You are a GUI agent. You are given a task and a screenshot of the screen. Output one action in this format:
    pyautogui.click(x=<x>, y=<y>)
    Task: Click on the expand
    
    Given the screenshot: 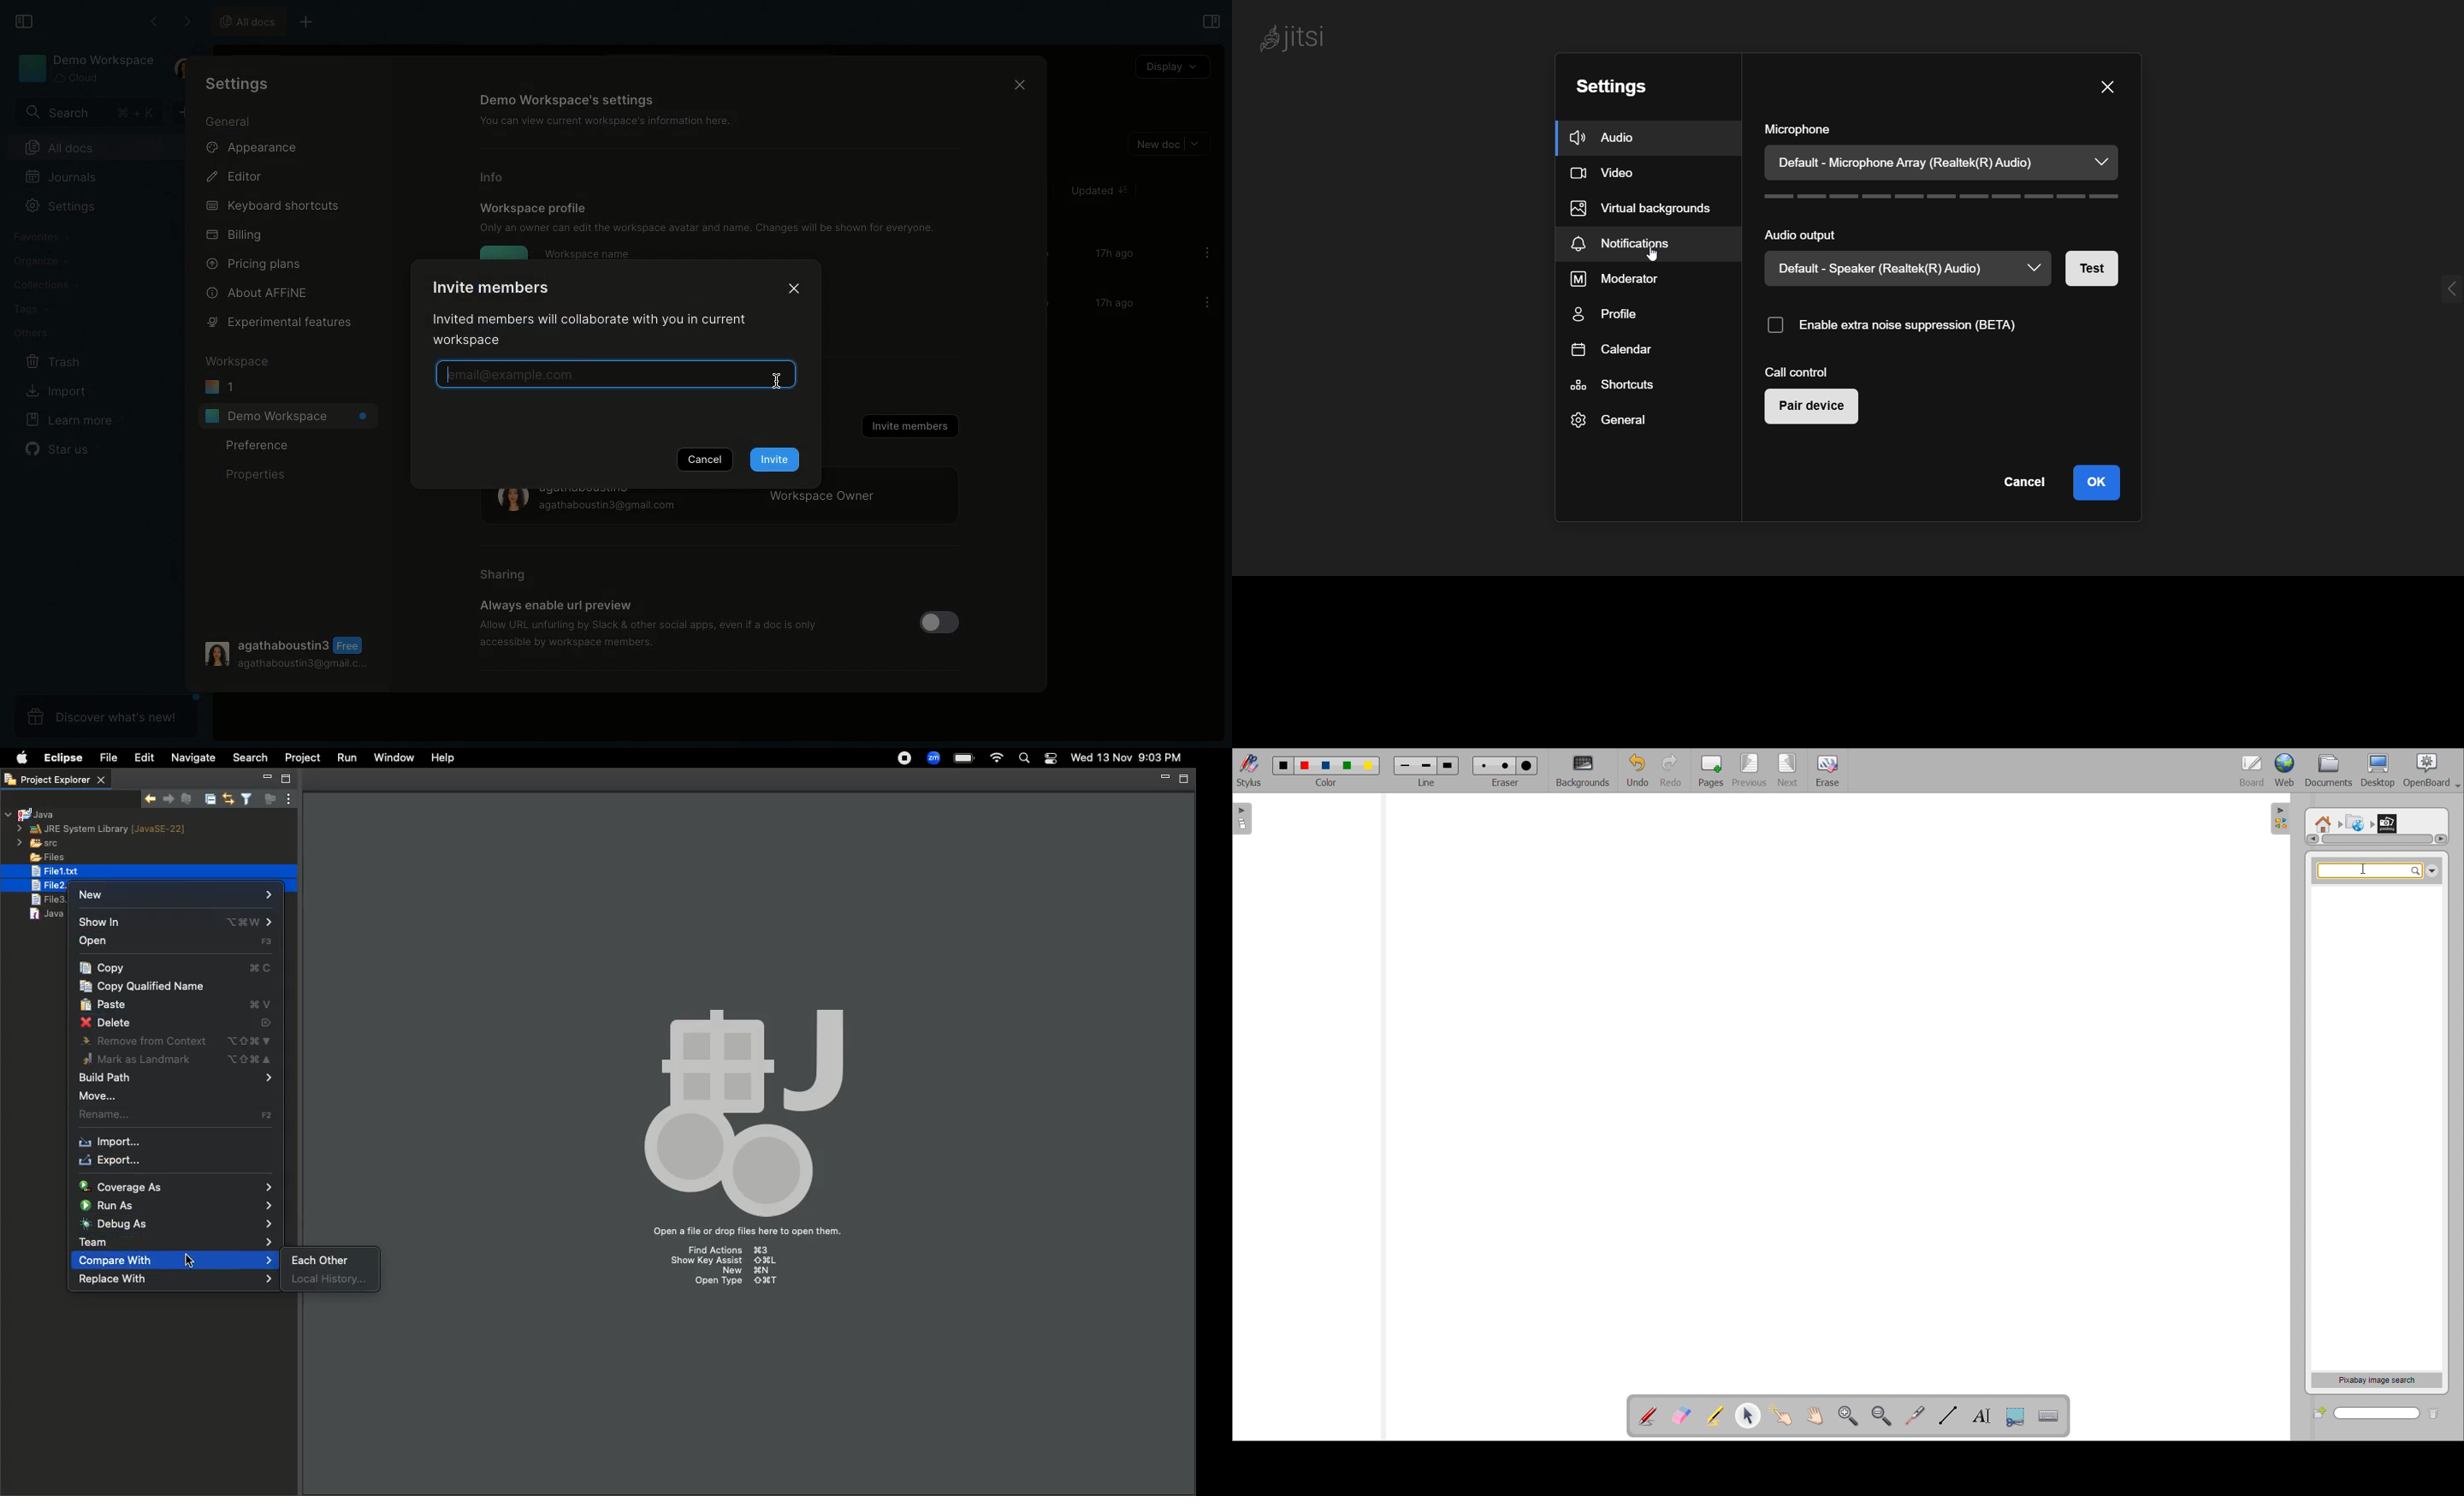 What is the action you would take?
    pyautogui.click(x=2445, y=291)
    